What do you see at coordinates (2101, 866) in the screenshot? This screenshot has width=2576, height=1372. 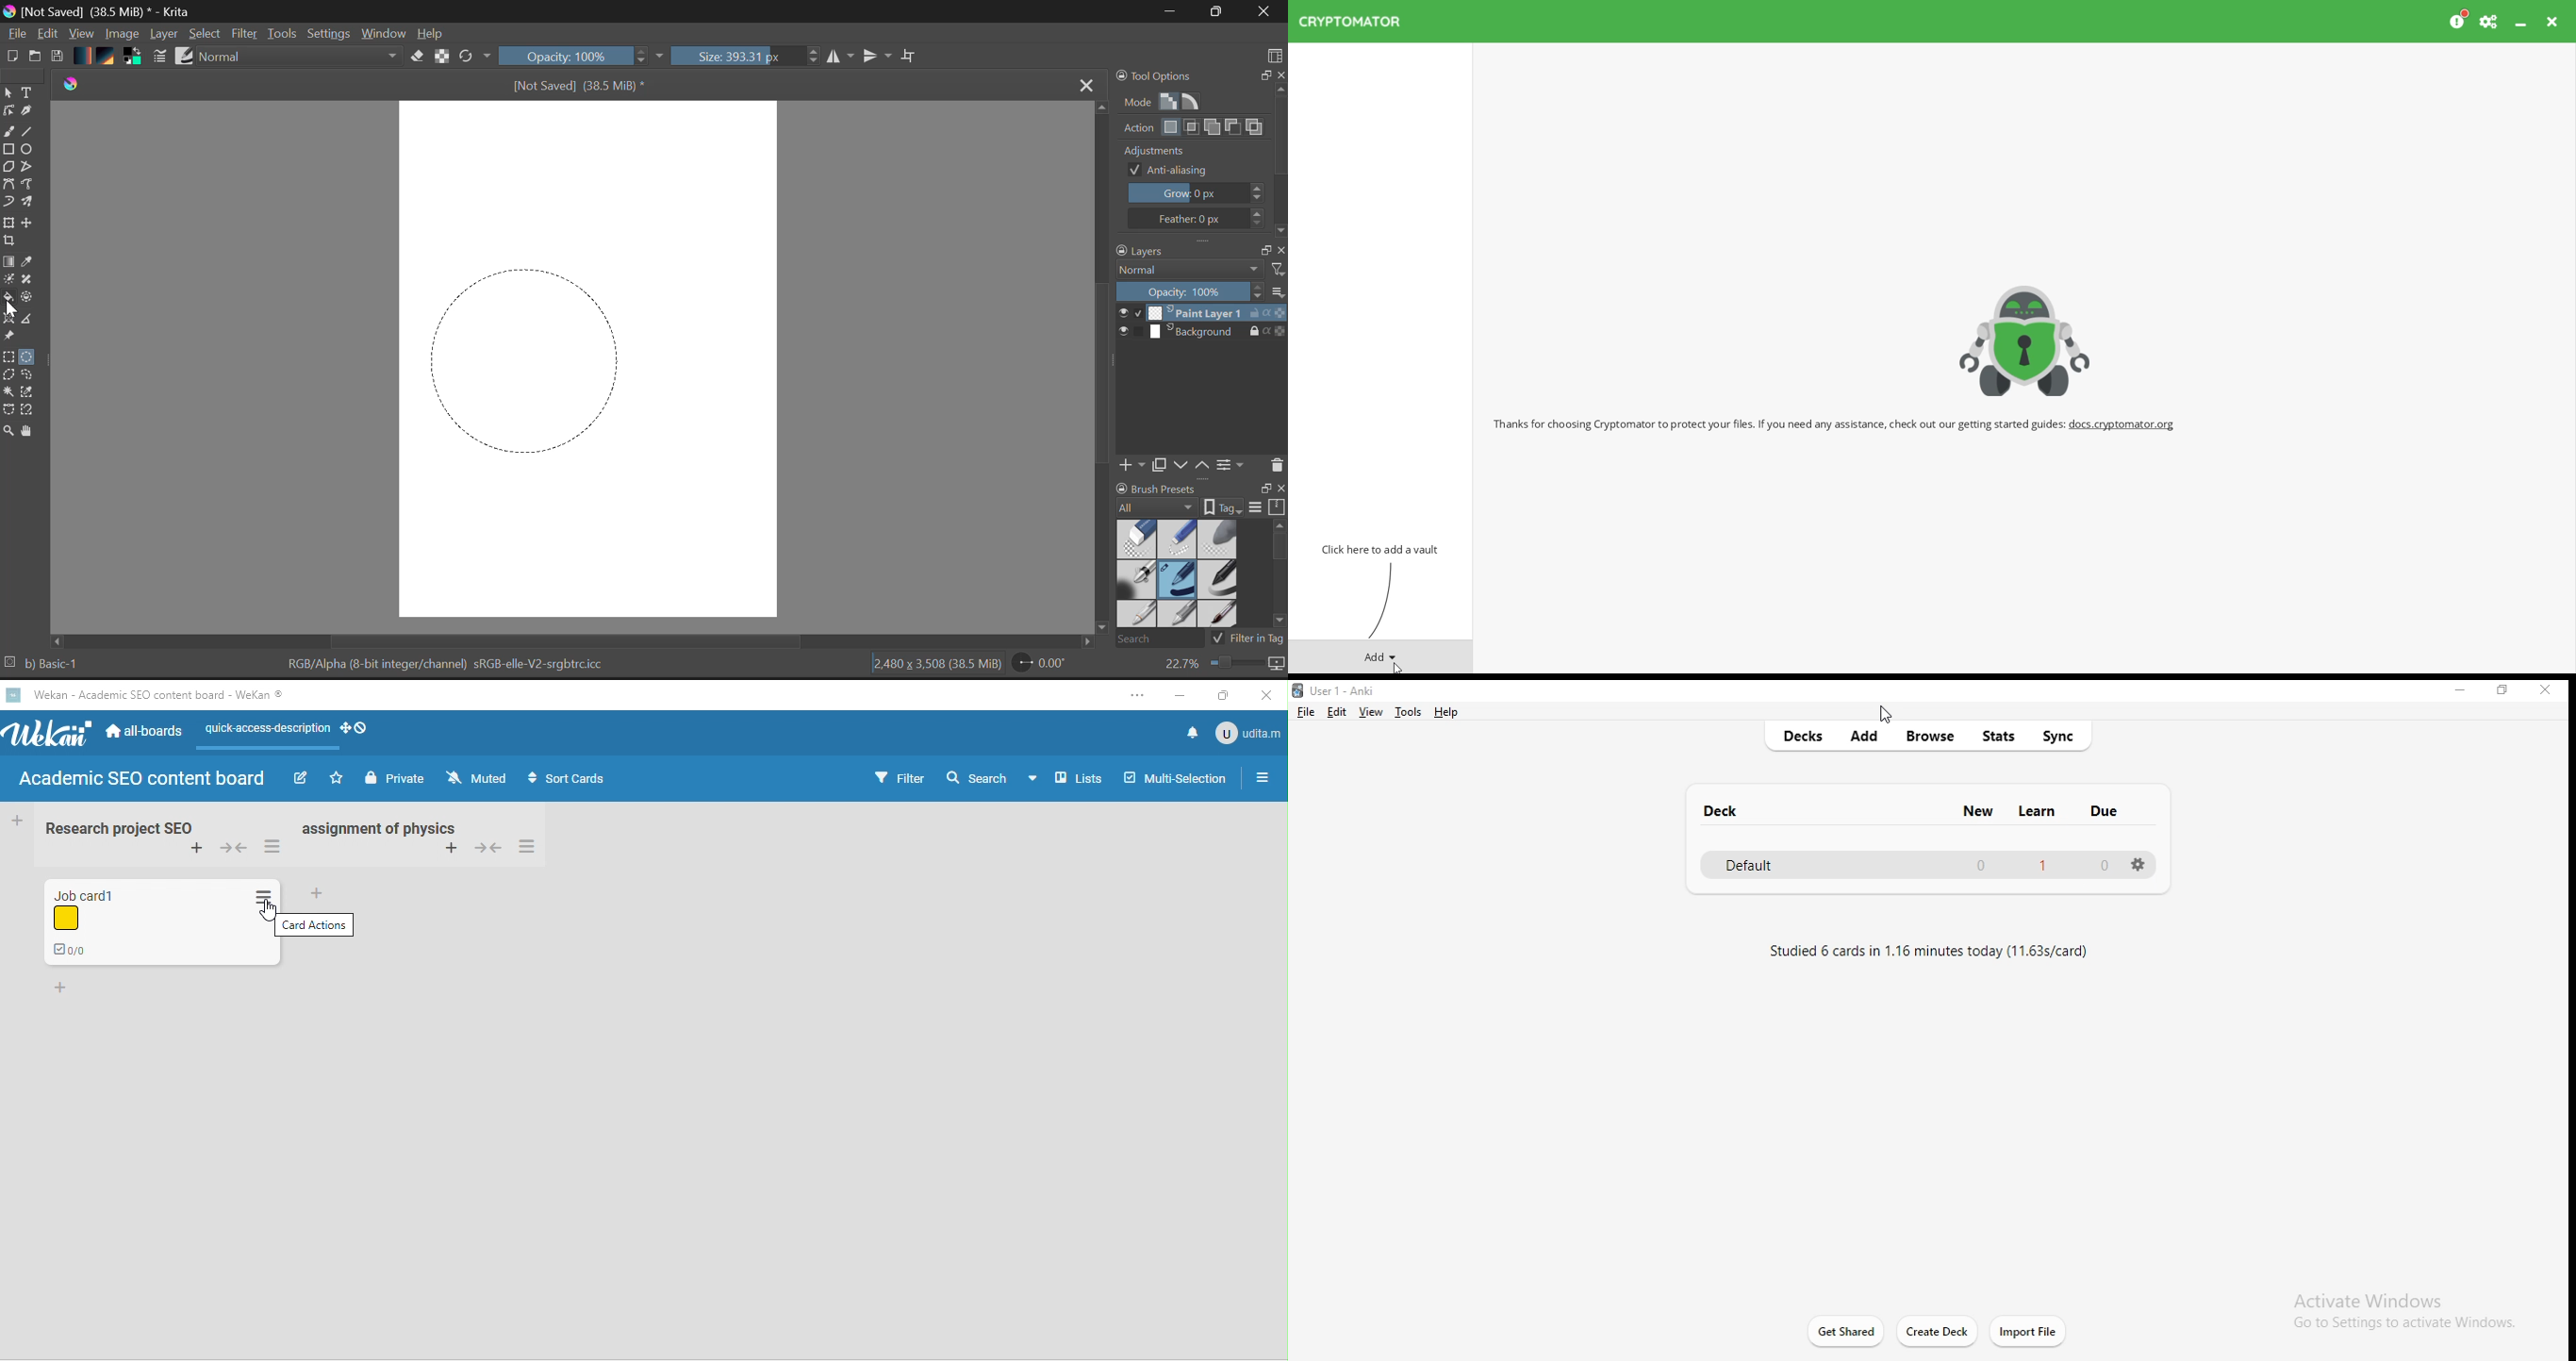 I see `0` at bounding box center [2101, 866].